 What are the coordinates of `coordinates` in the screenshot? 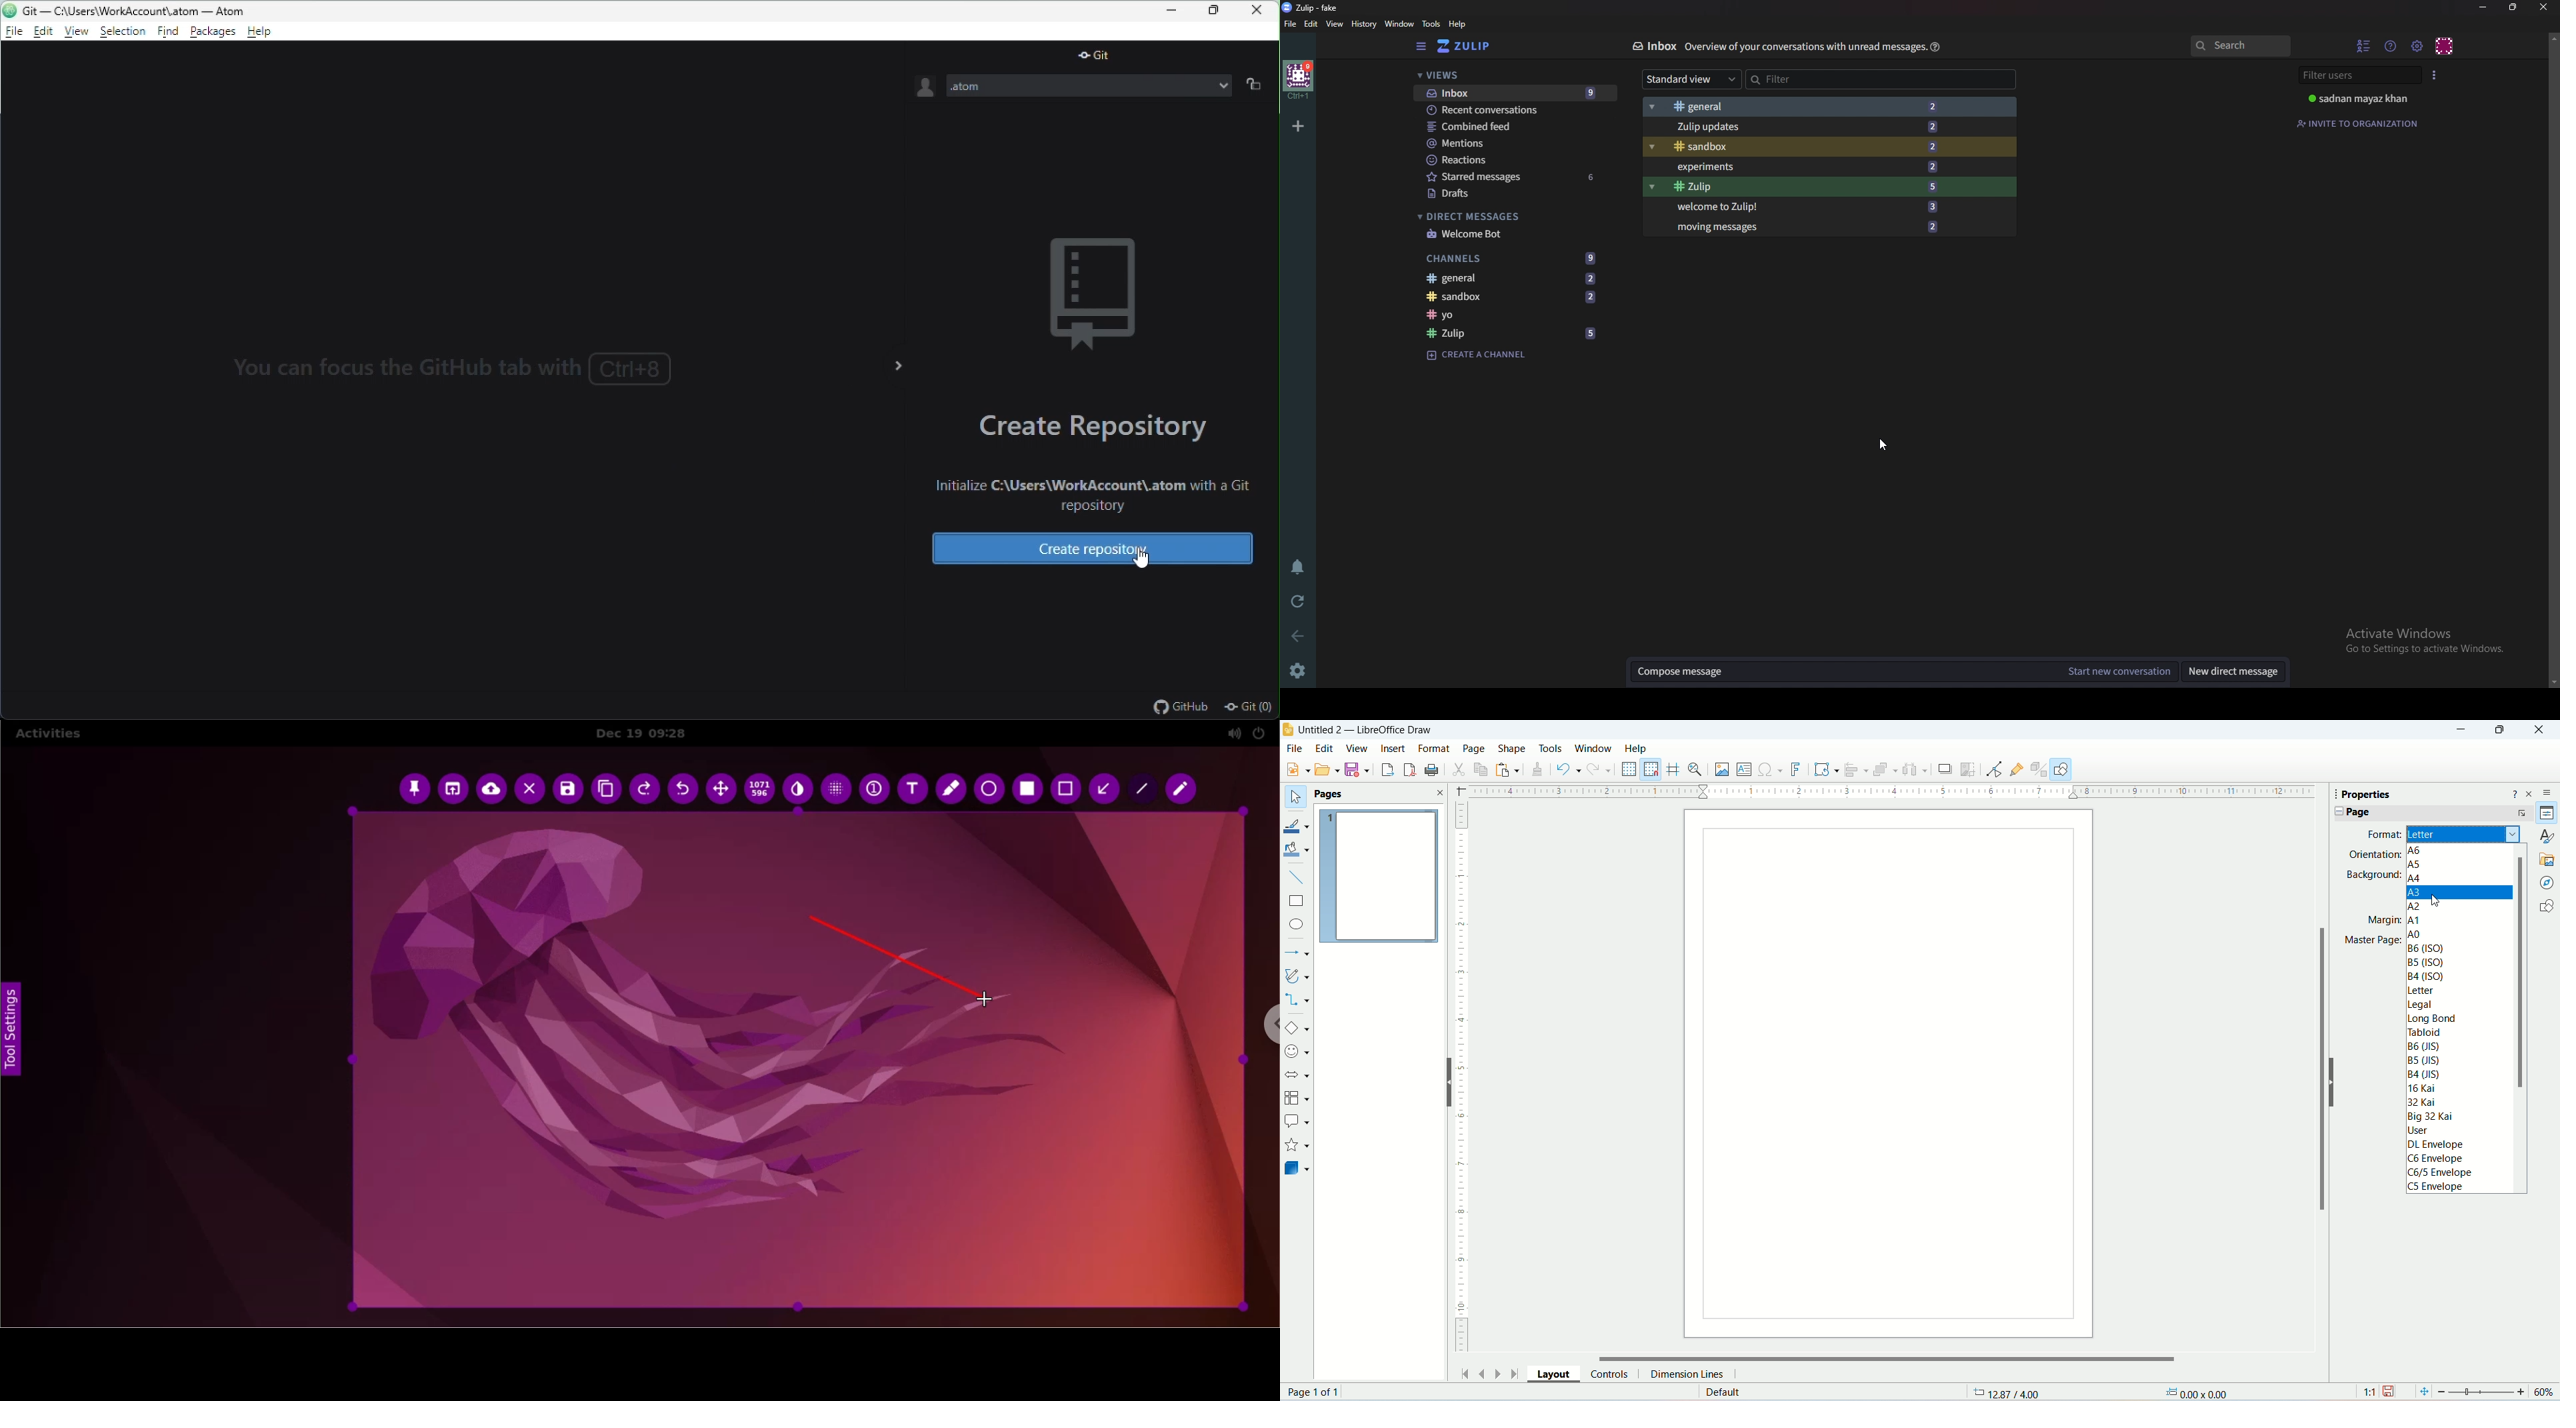 It's located at (2002, 1392).